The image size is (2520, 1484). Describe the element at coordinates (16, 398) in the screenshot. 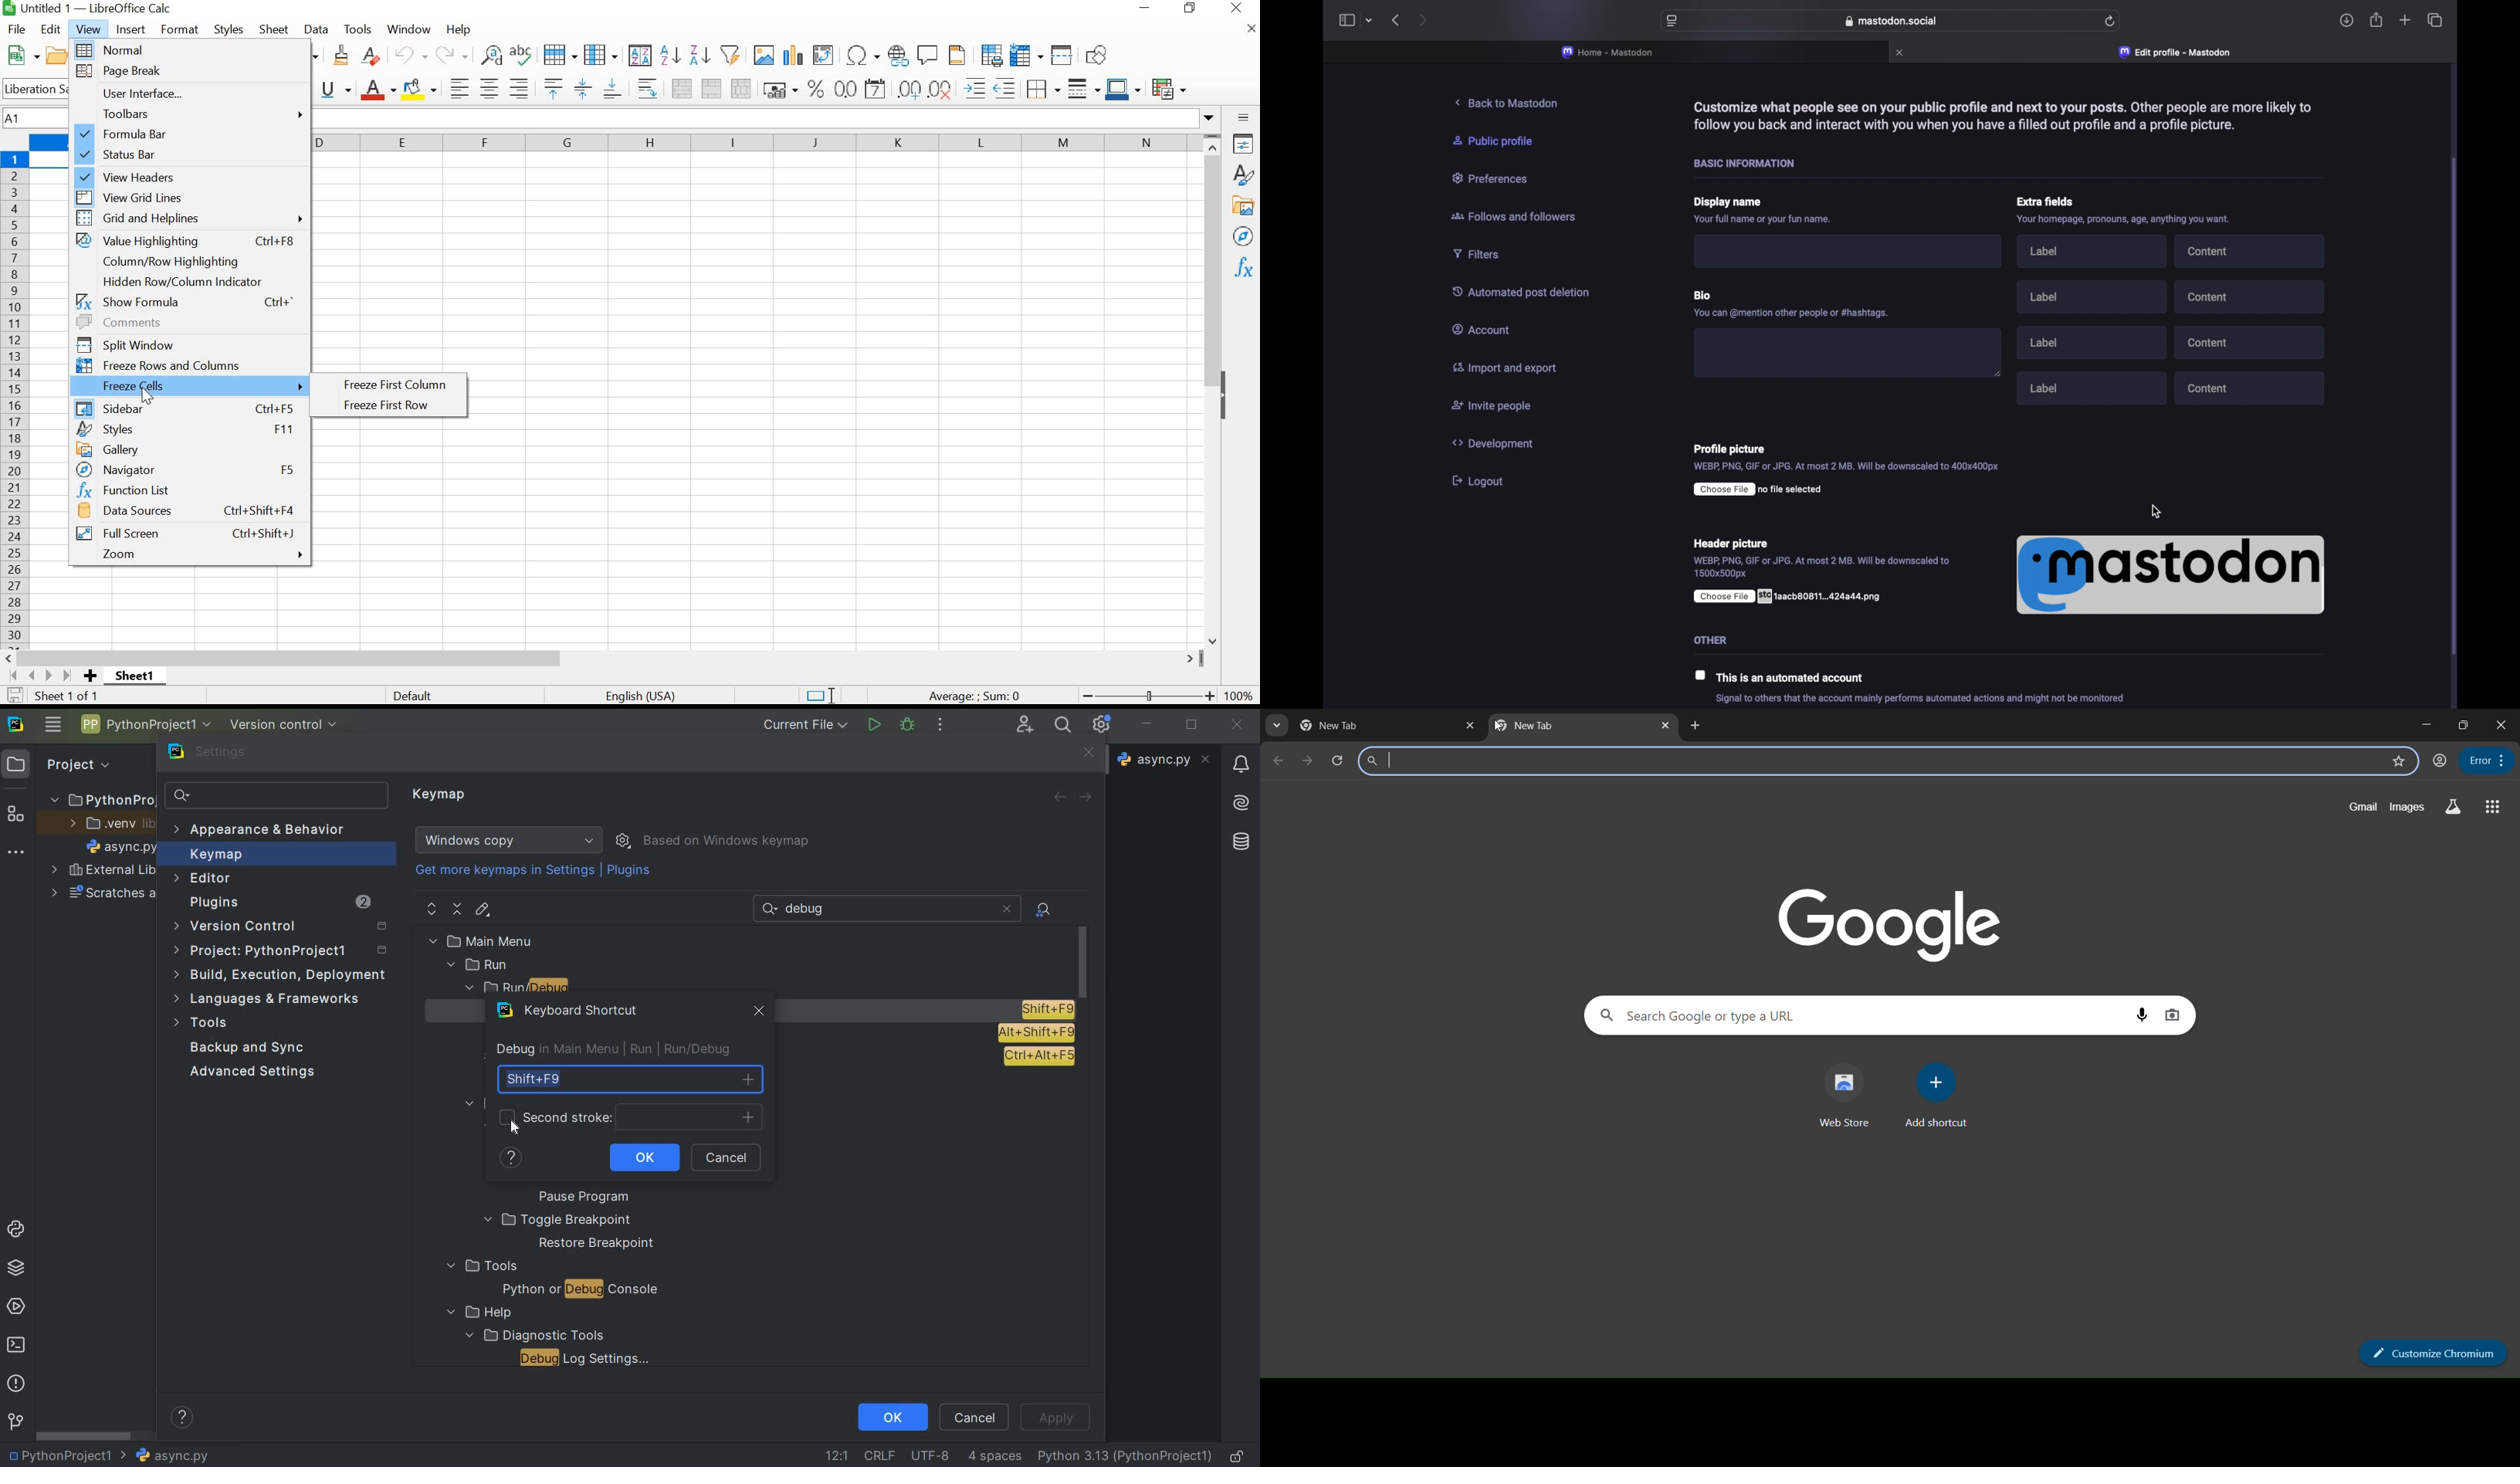

I see `ROWS` at that location.